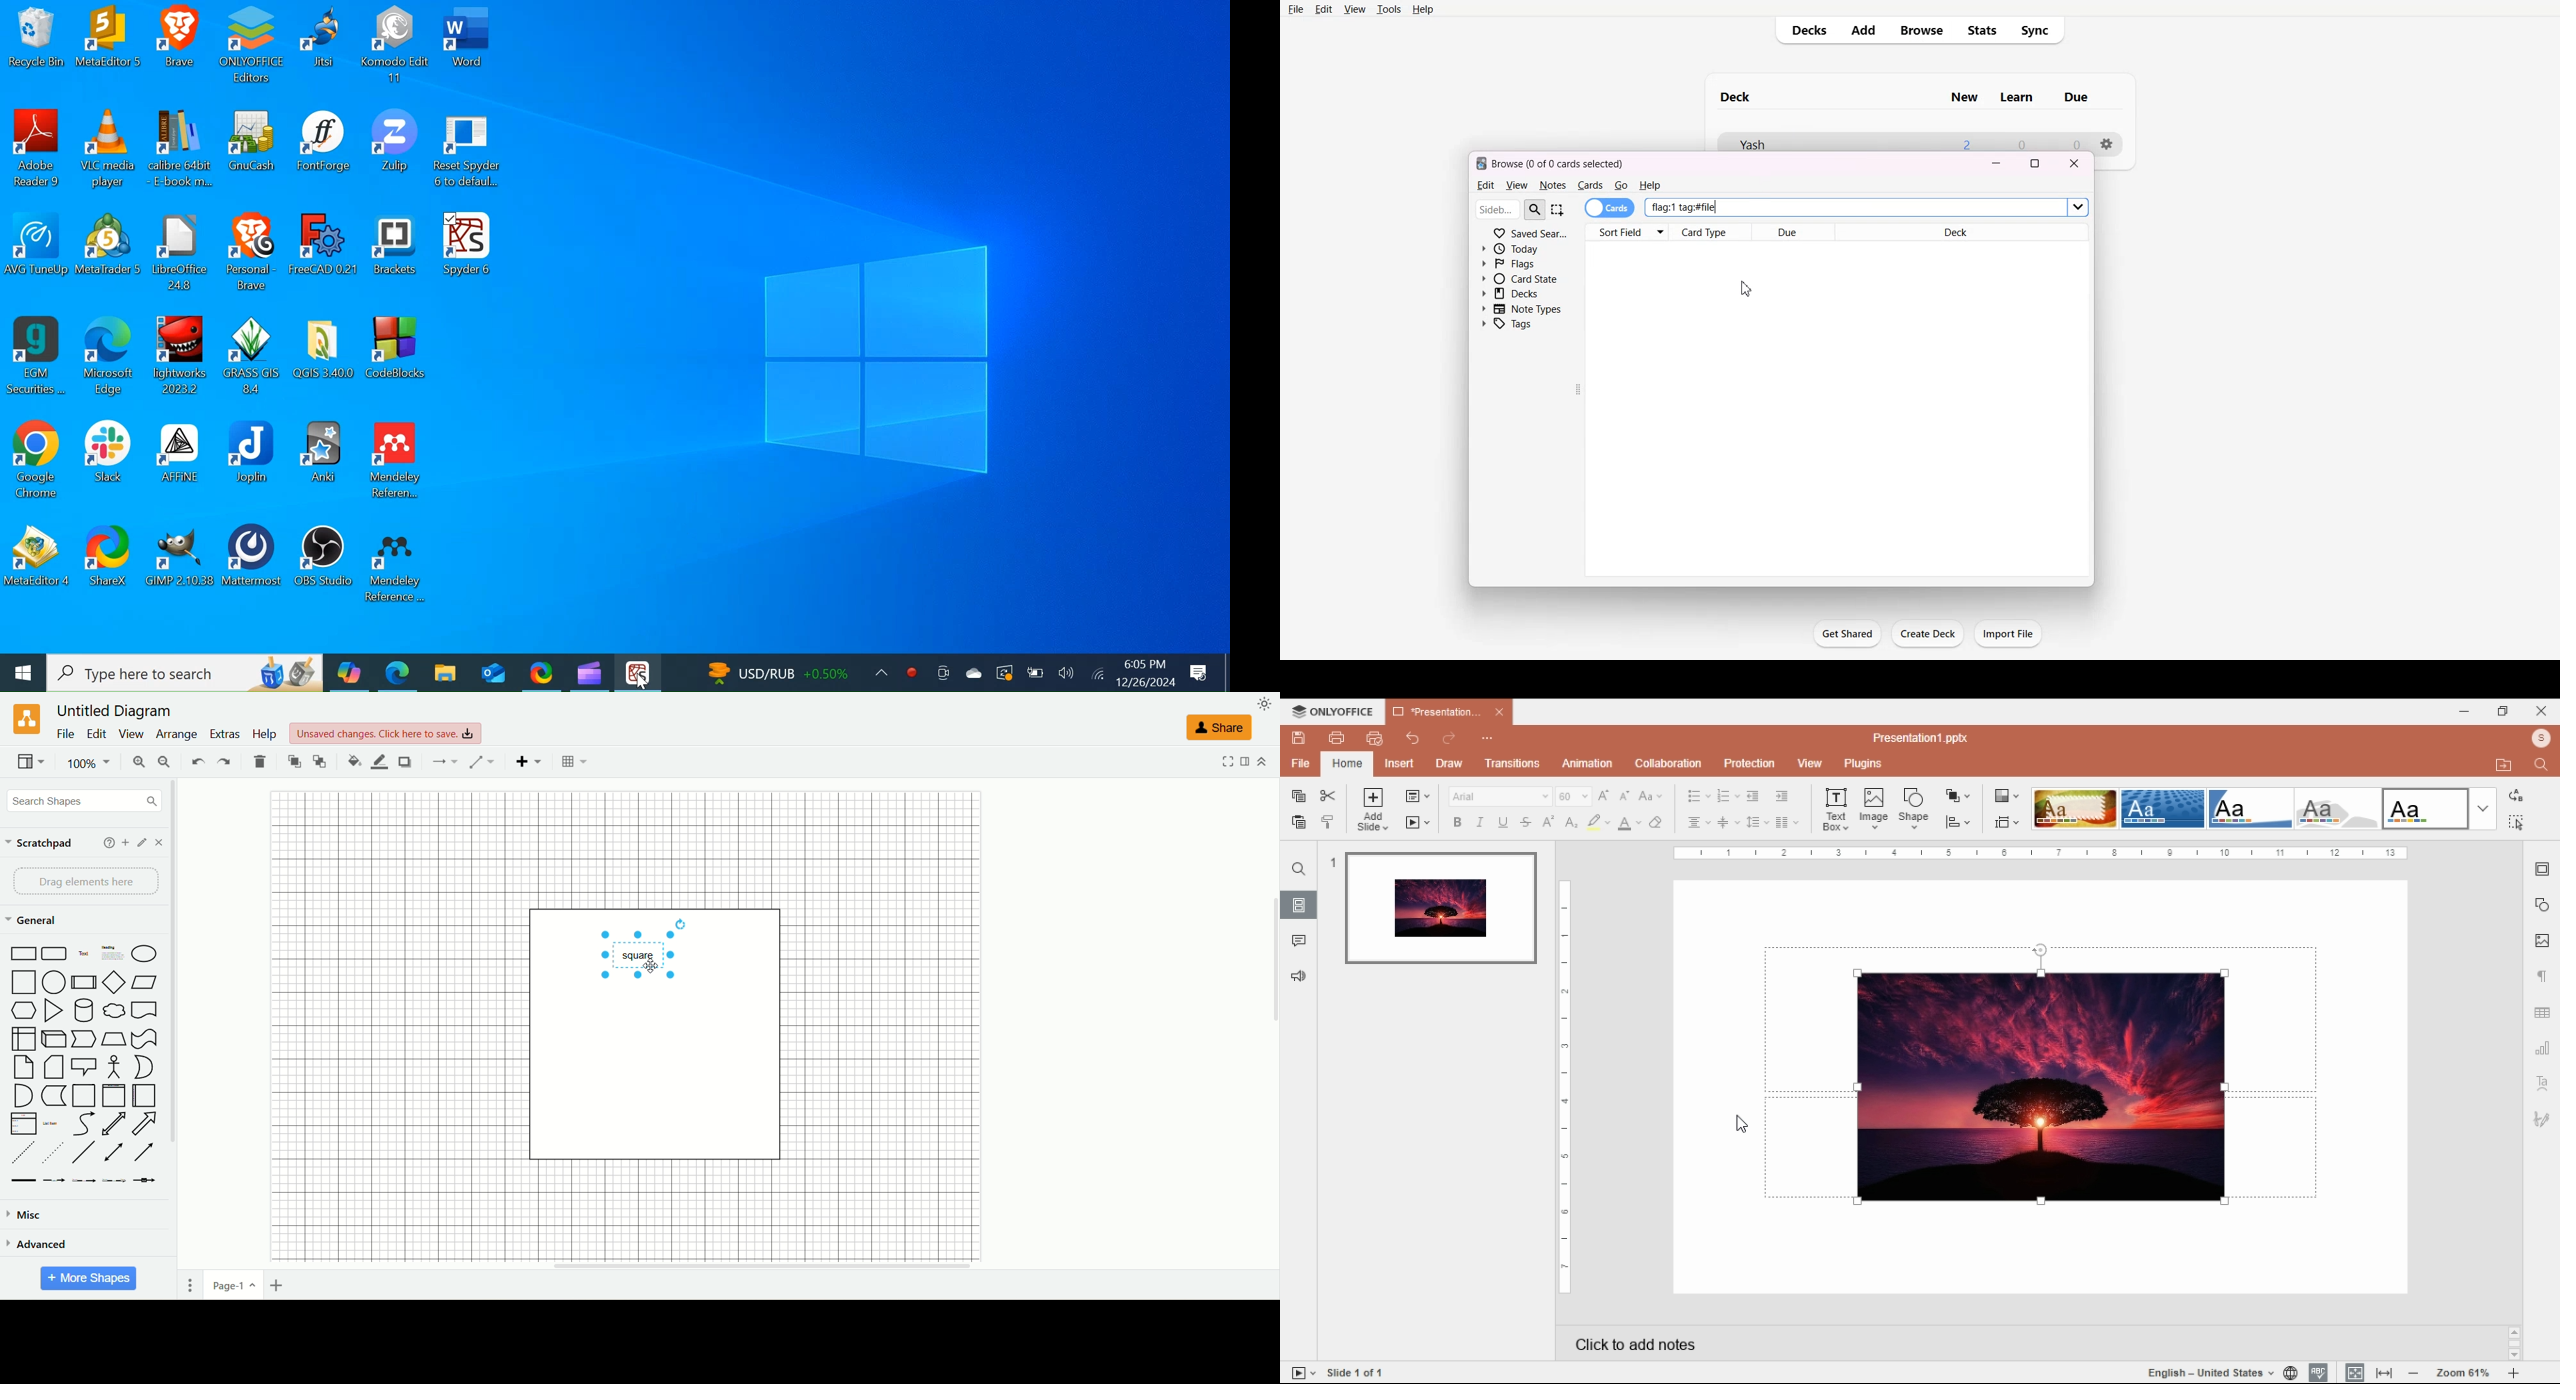  I want to click on close, so click(161, 843).